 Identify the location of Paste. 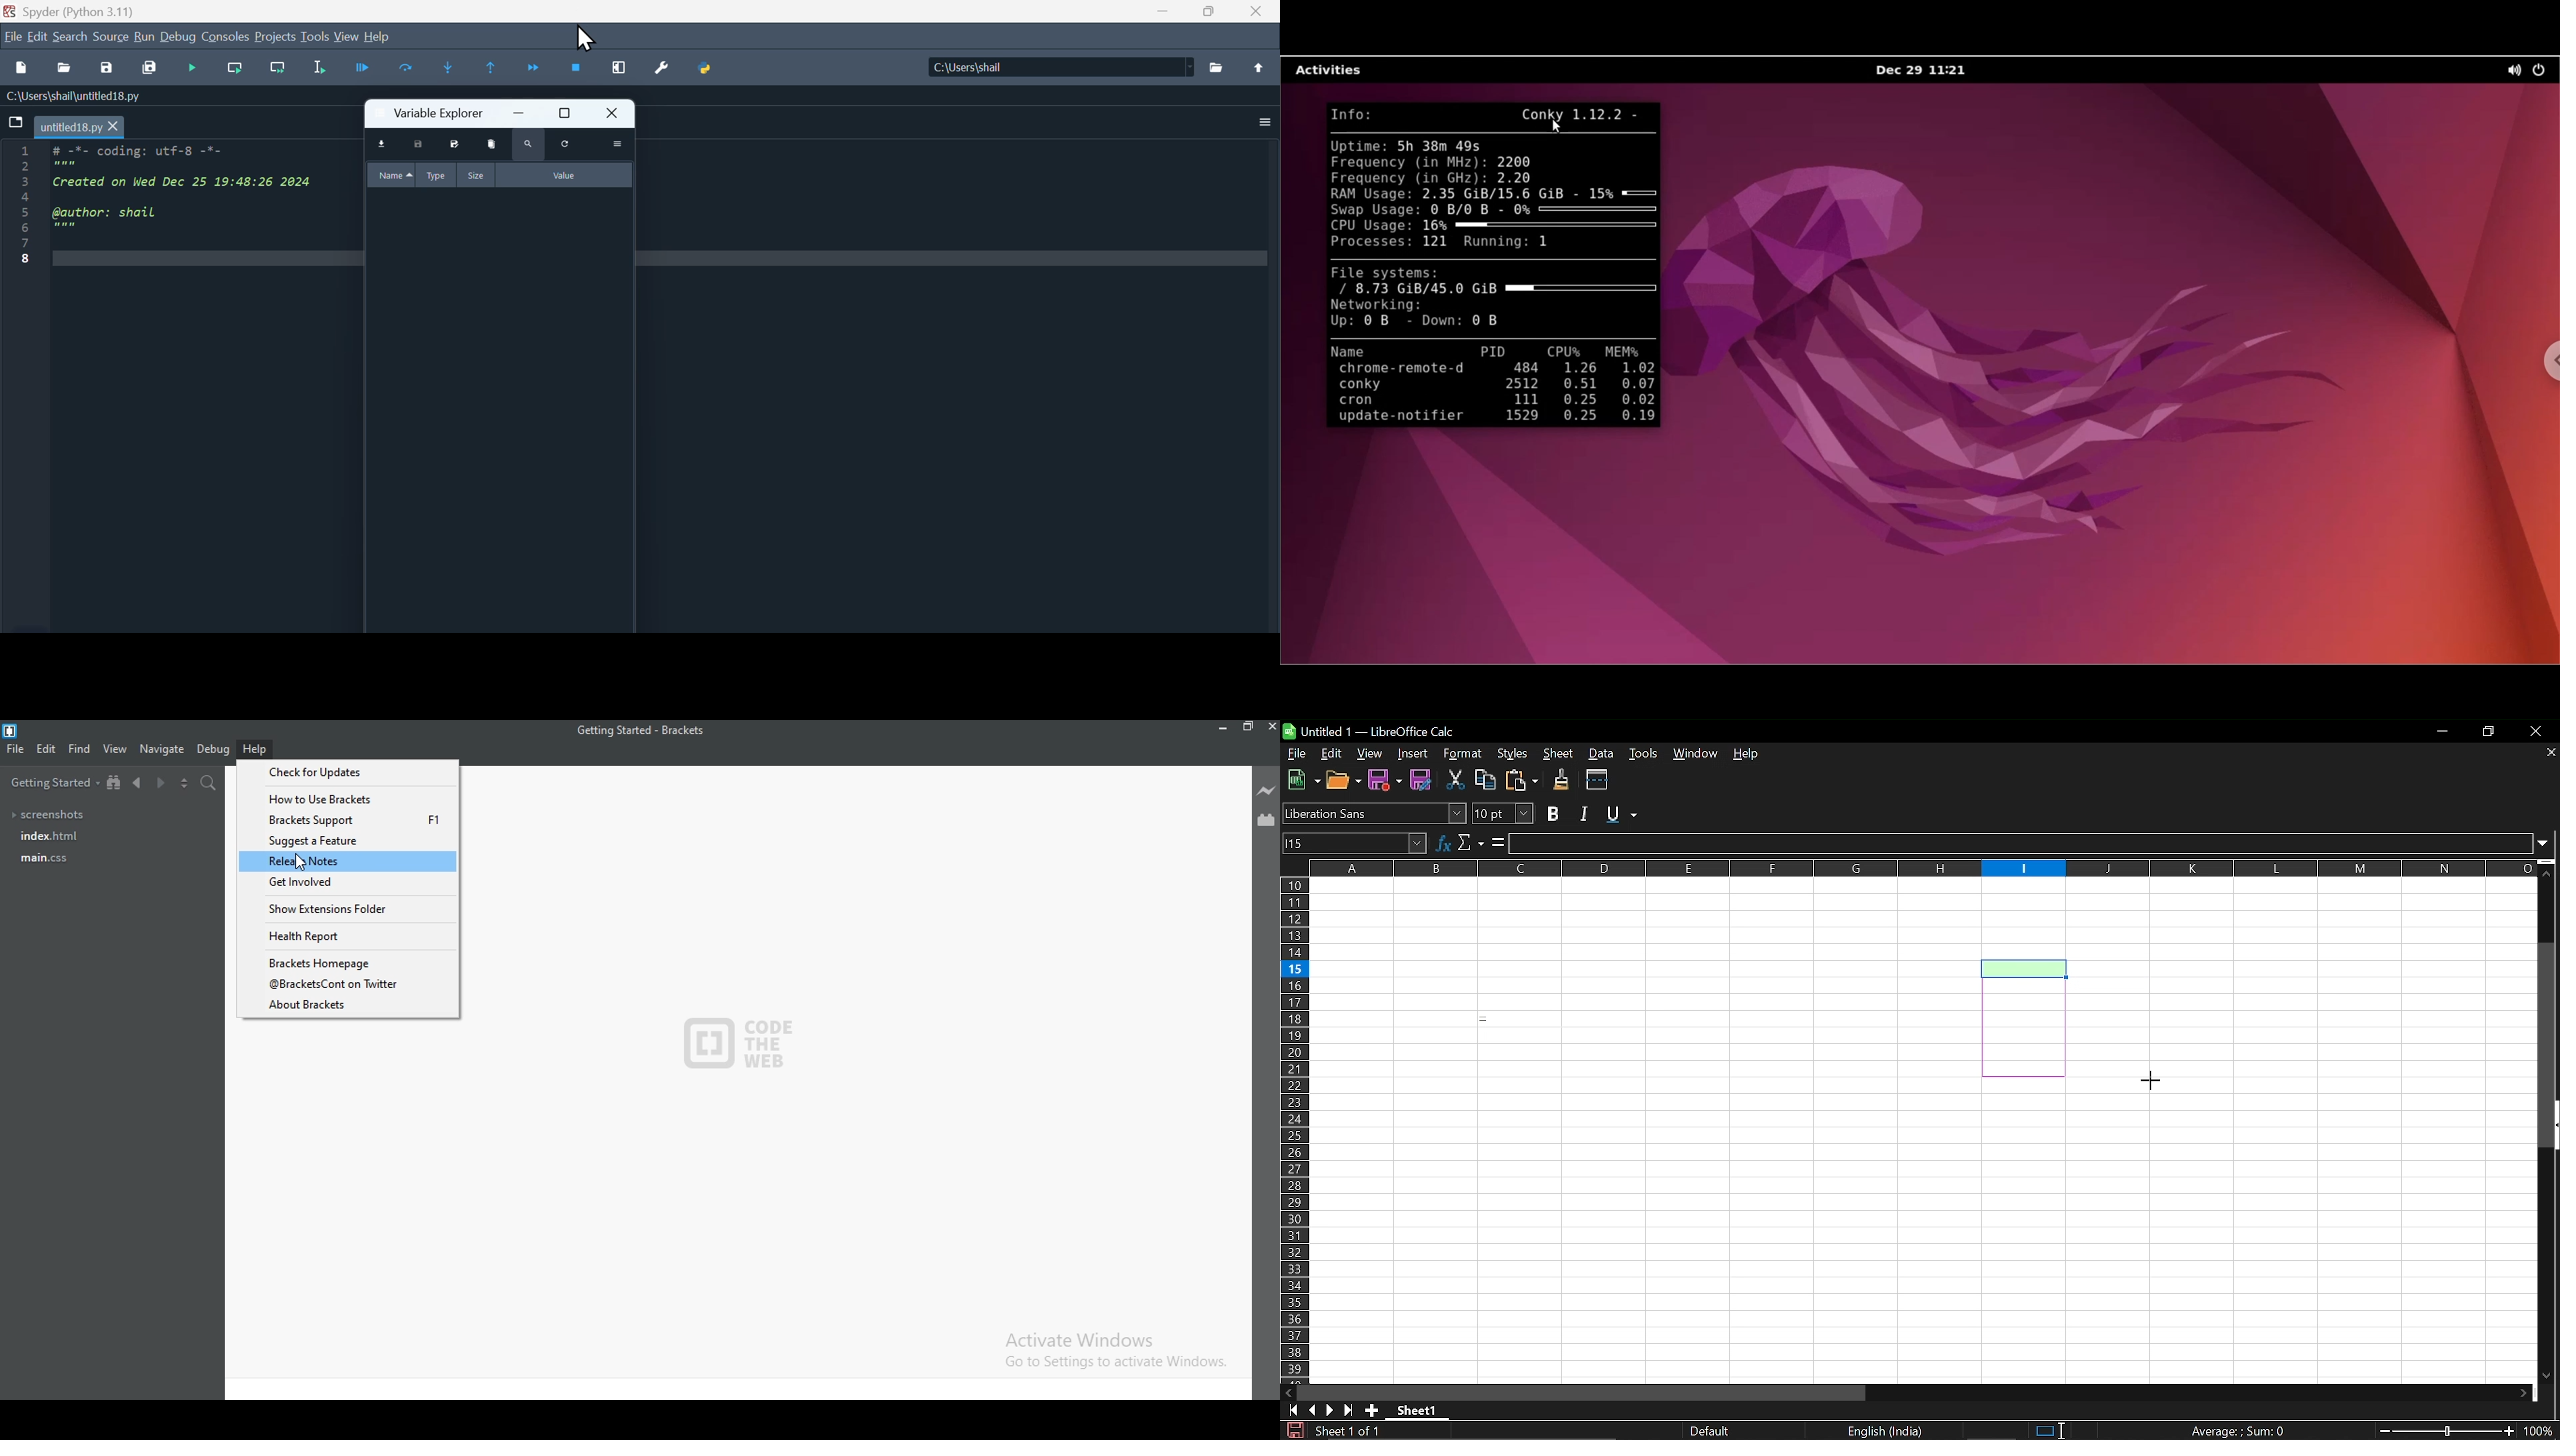
(1523, 780).